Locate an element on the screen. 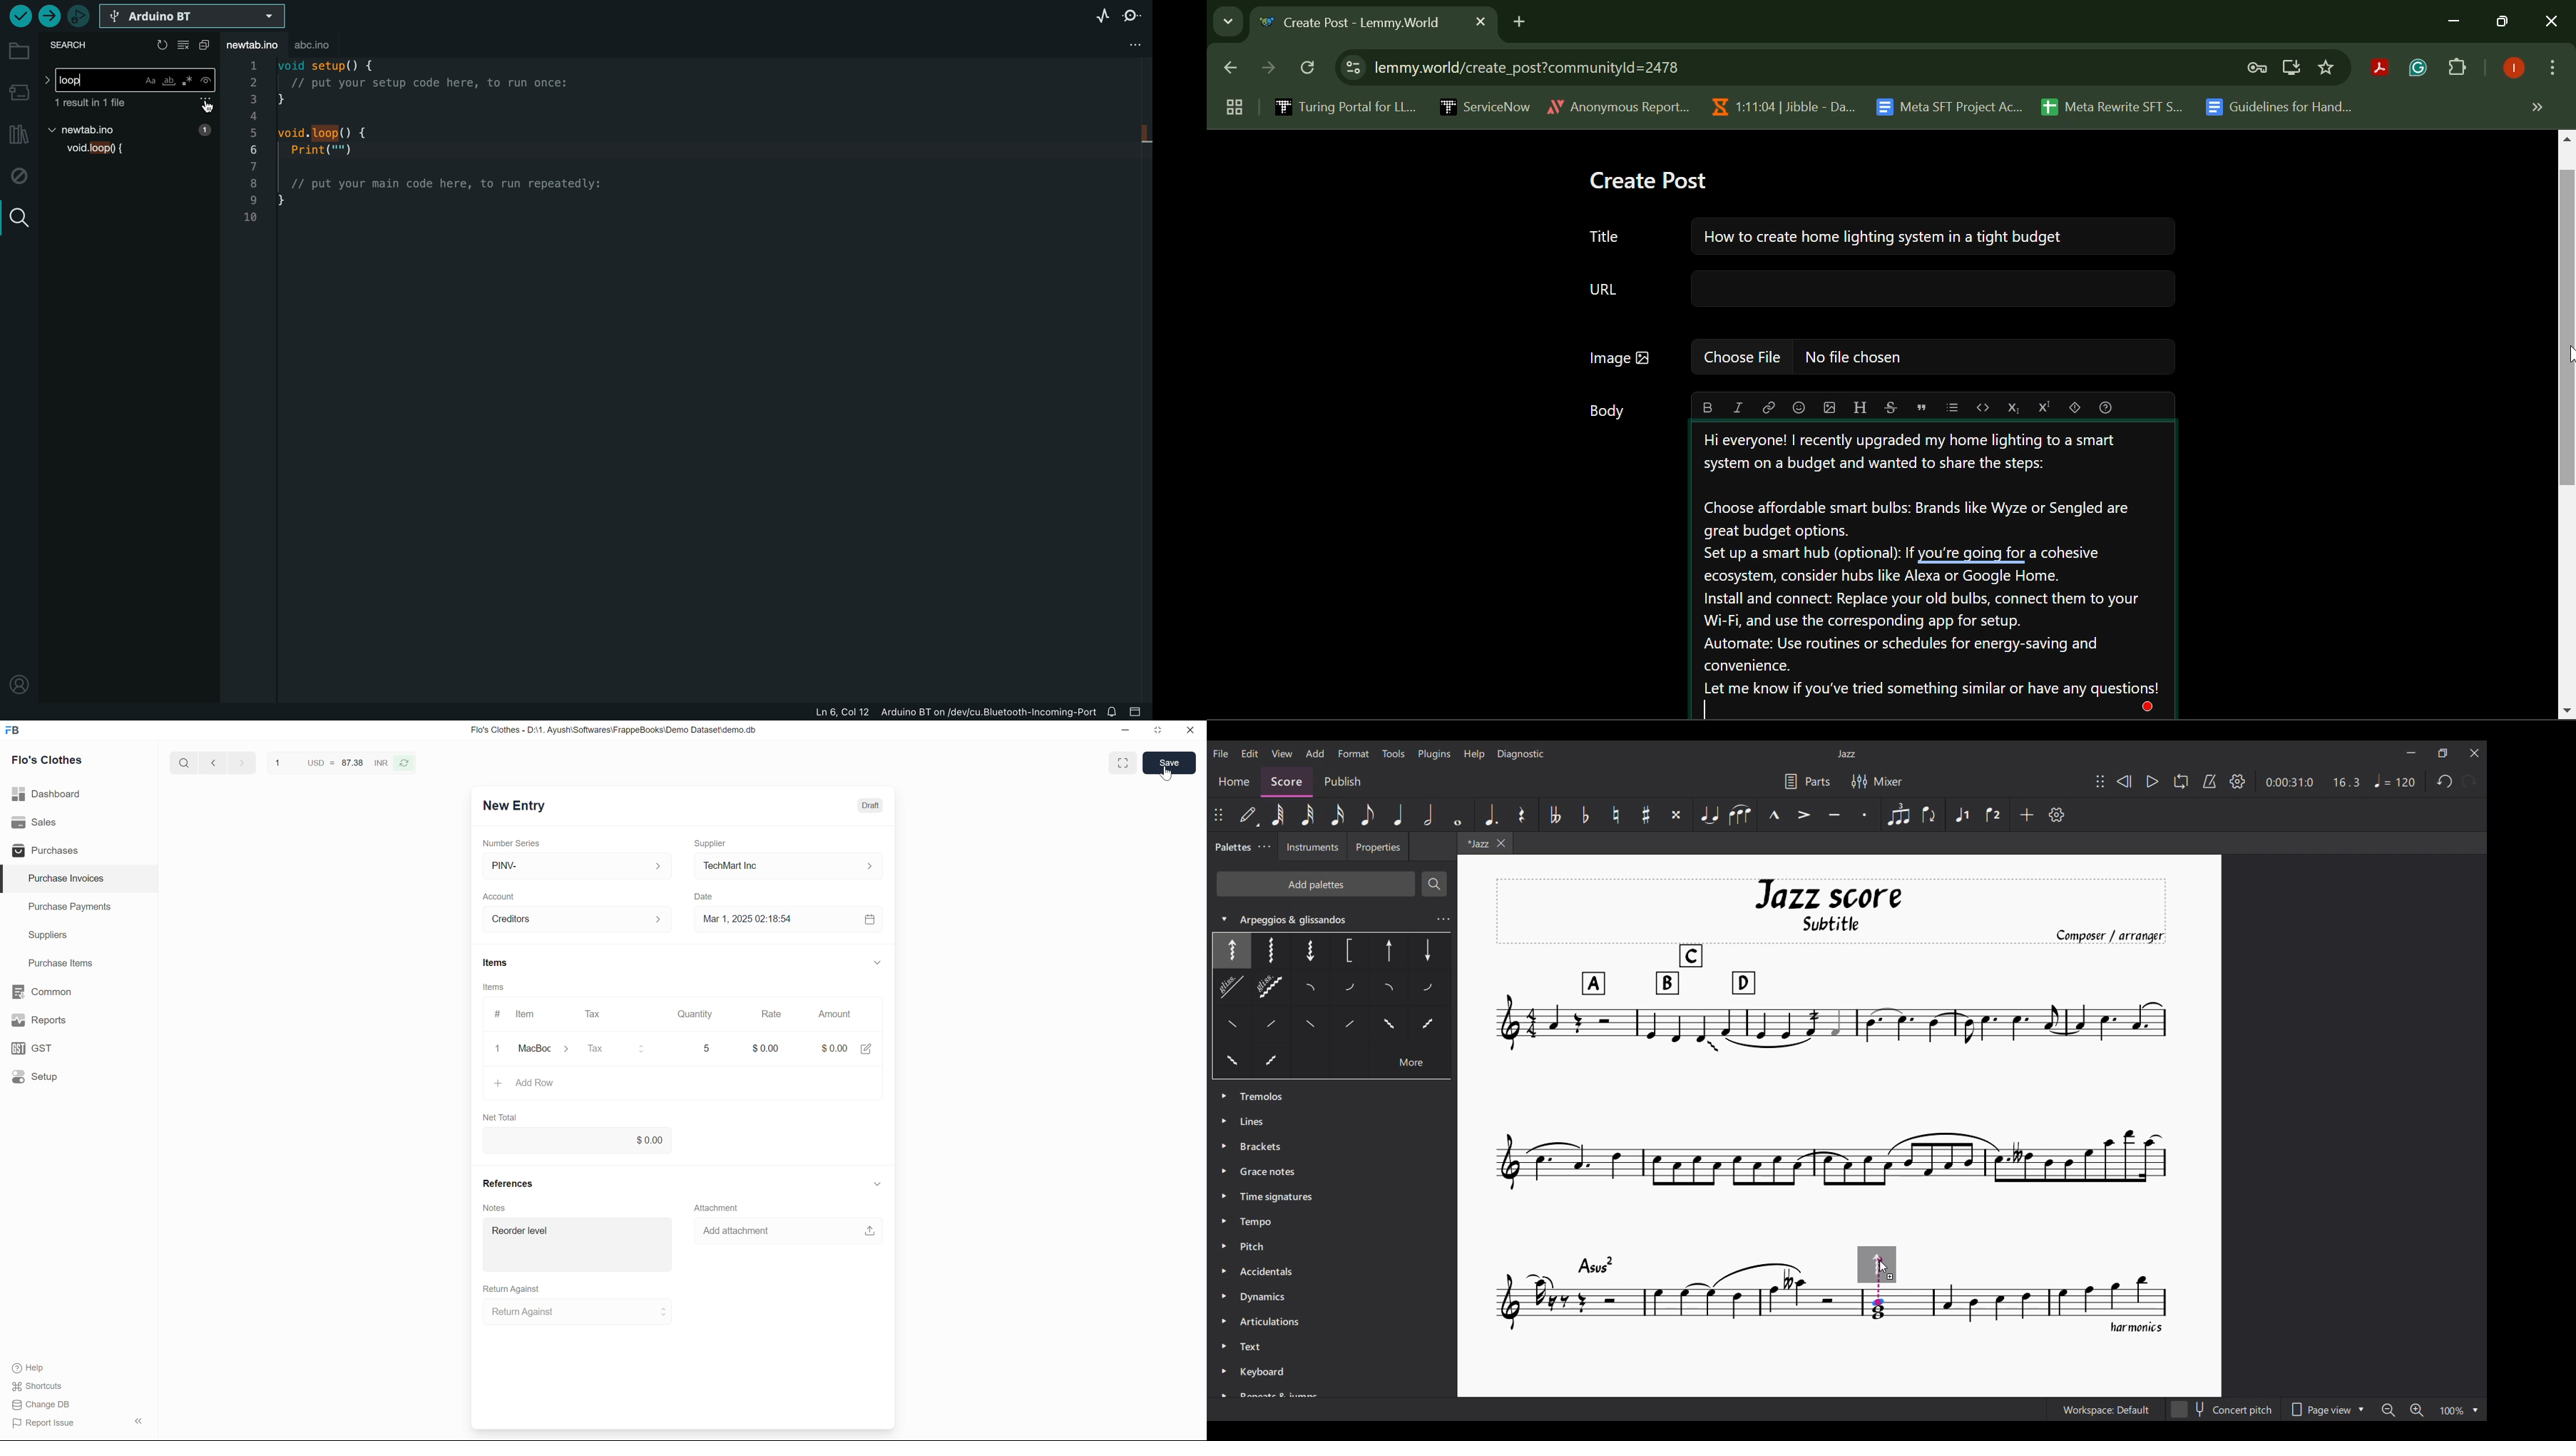  File menu is located at coordinates (1221, 753).